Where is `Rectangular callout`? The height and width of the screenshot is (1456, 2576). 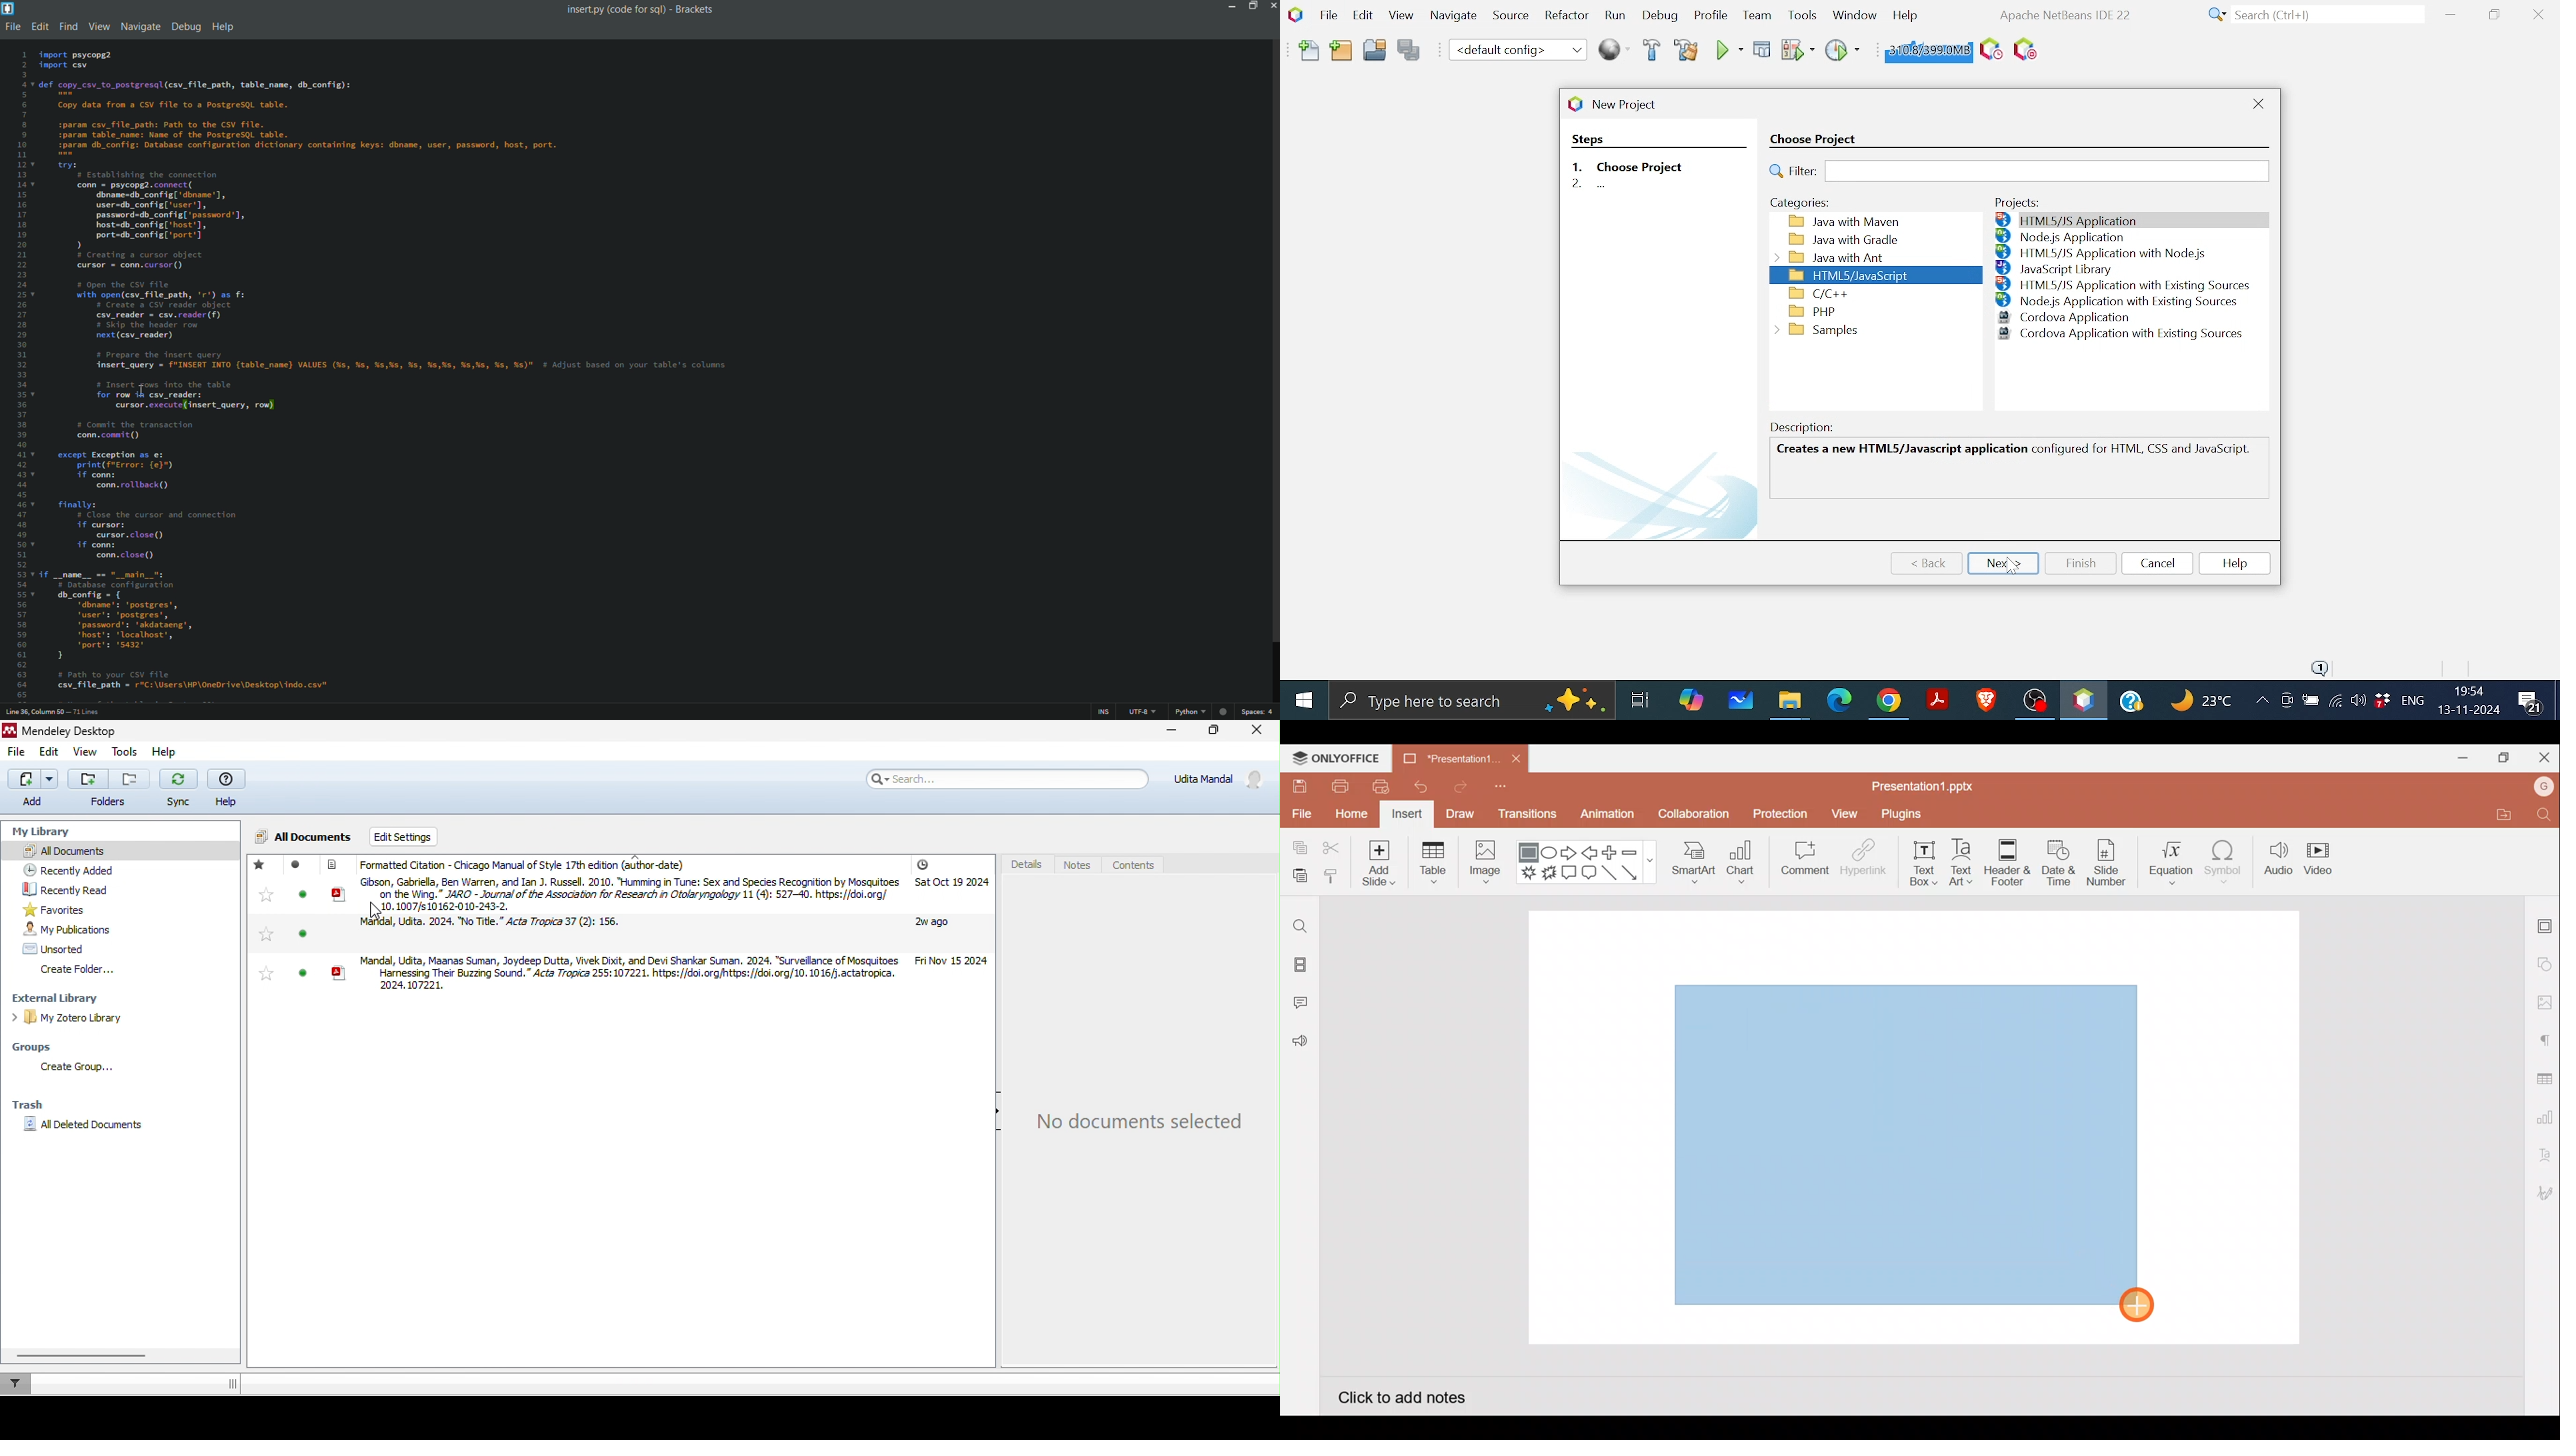 Rectangular callout is located at coordinates (1569, 873).